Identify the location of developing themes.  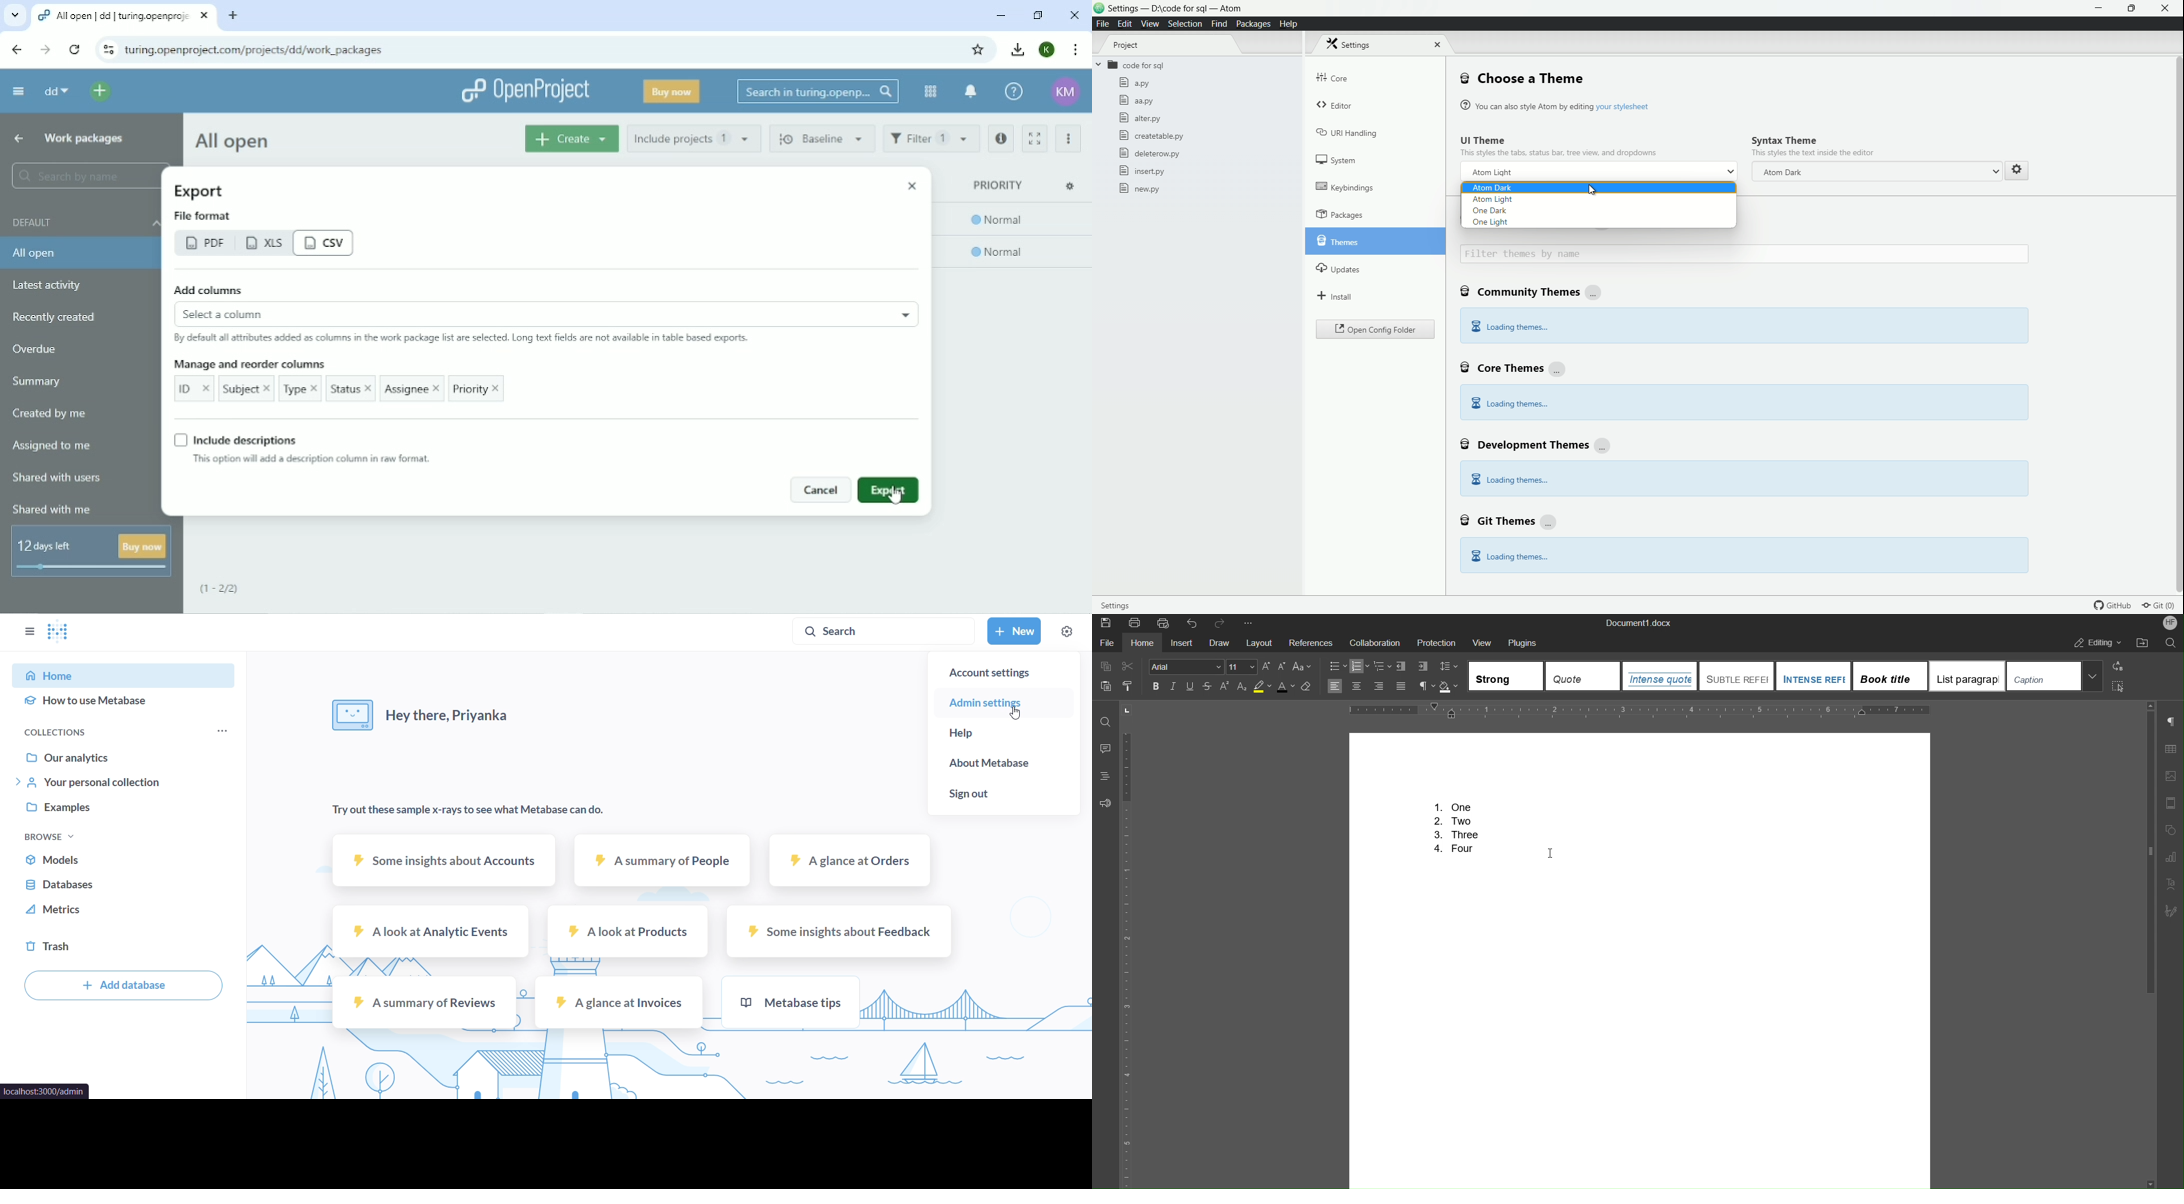
(1537, 443).